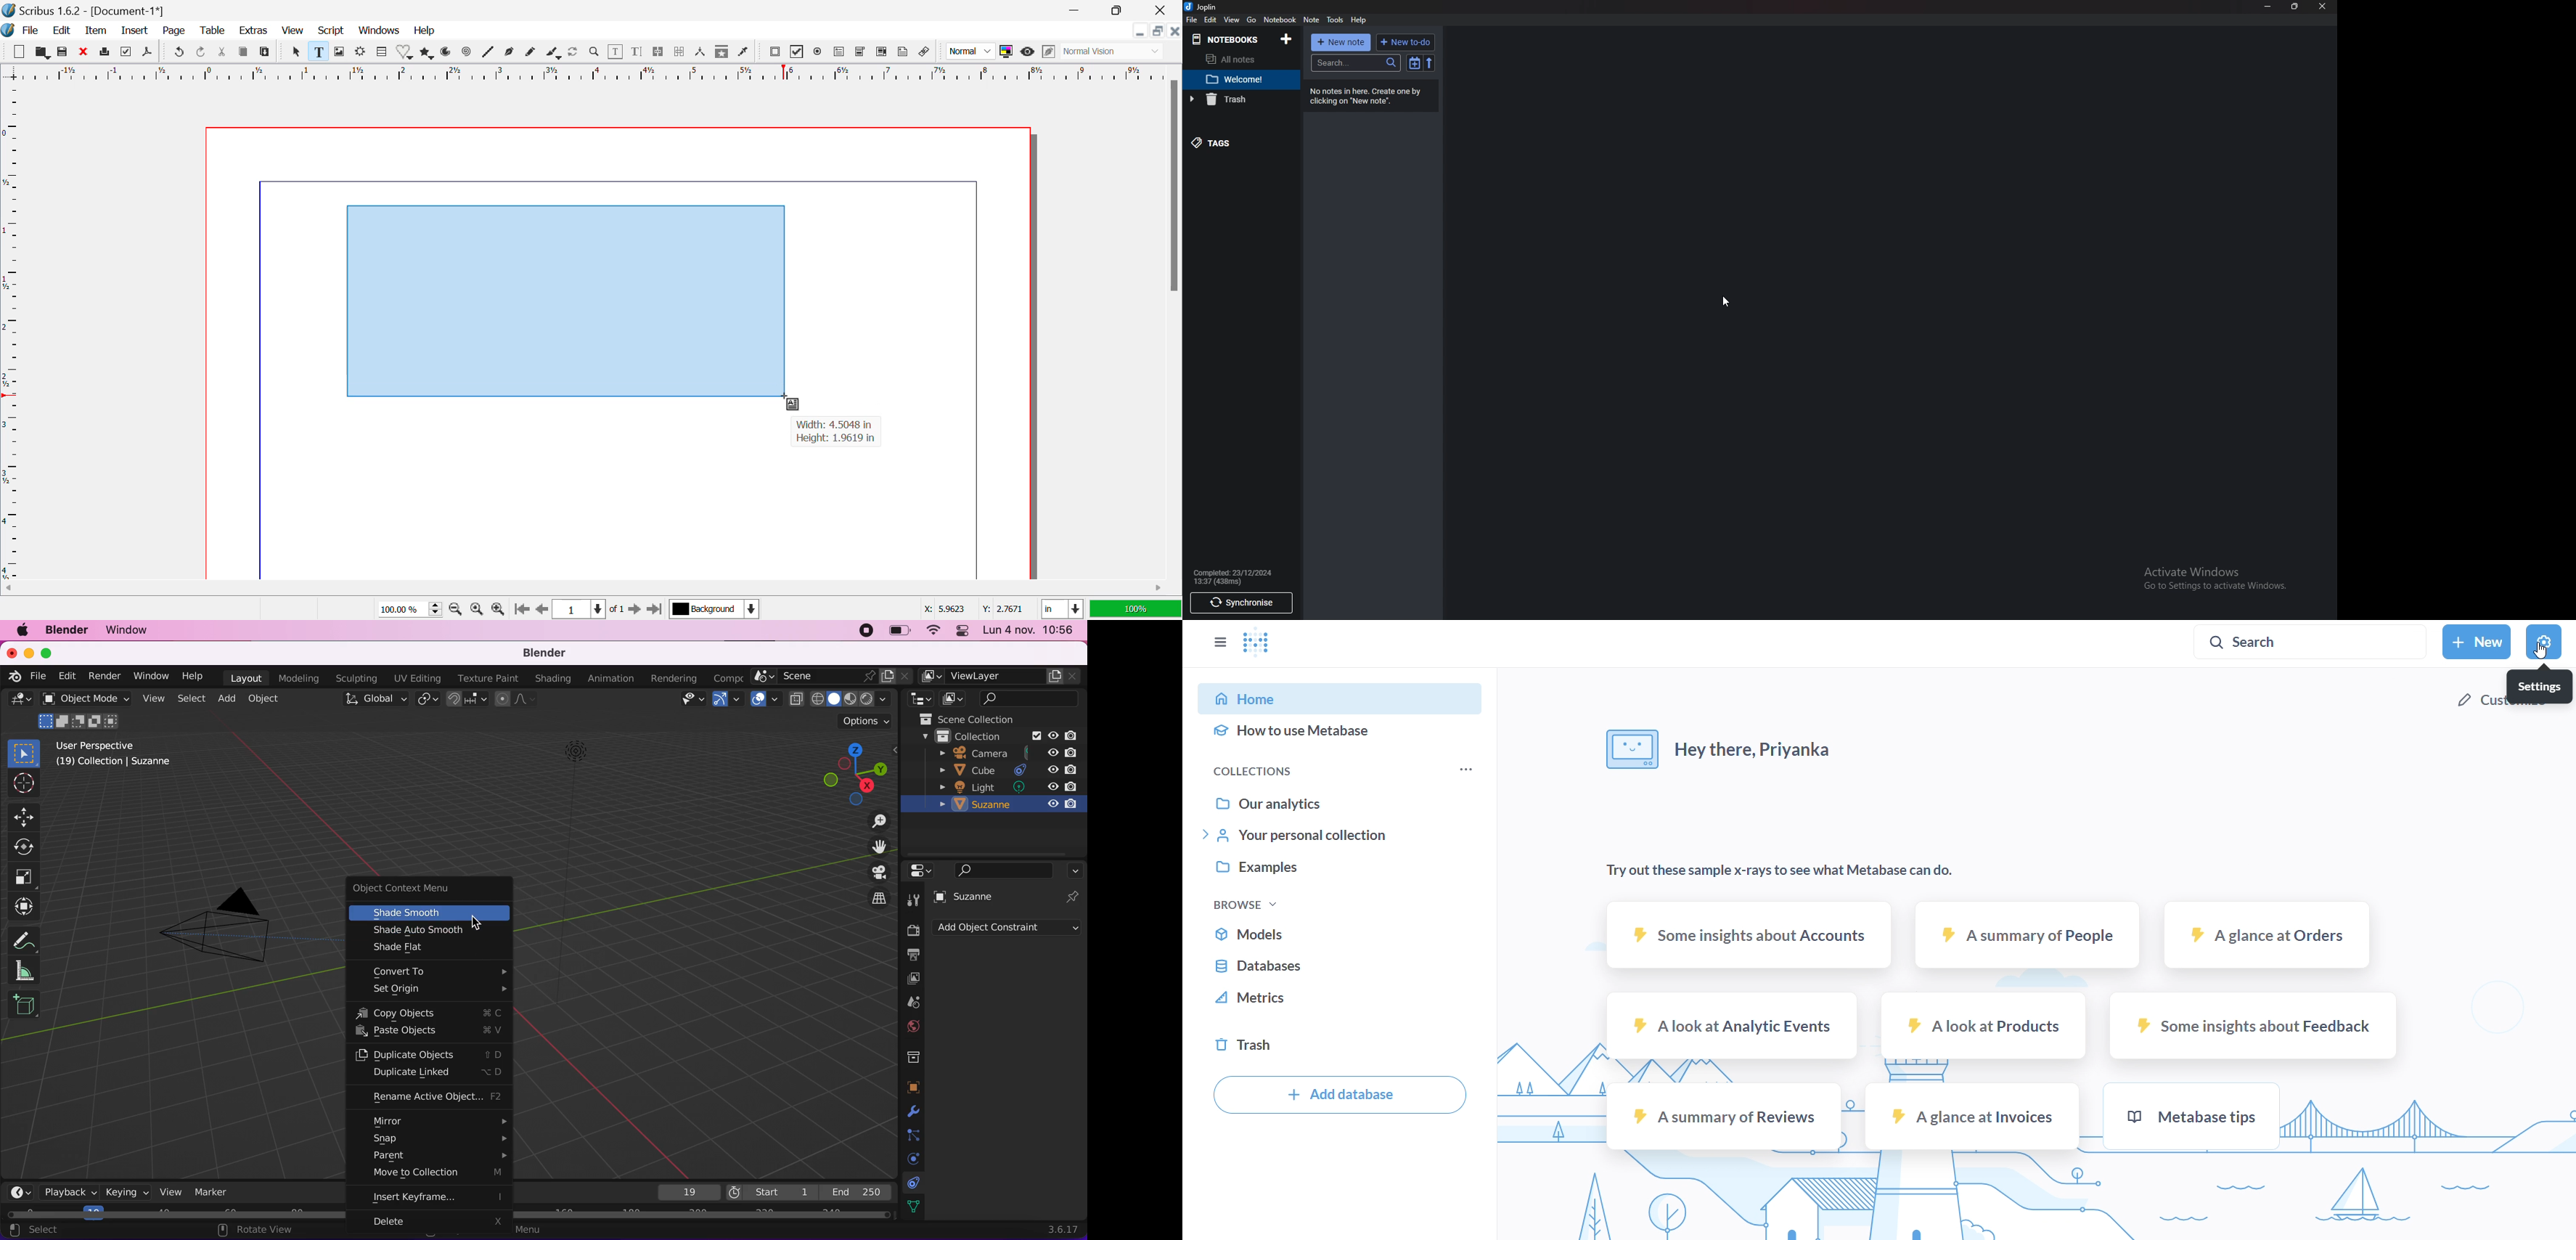 The width and height of the screenshot is (2576, 1260). Describe the element at coordinates (638, 53) in the screenshot. I see `Edit Text with Story Editor` at that location.